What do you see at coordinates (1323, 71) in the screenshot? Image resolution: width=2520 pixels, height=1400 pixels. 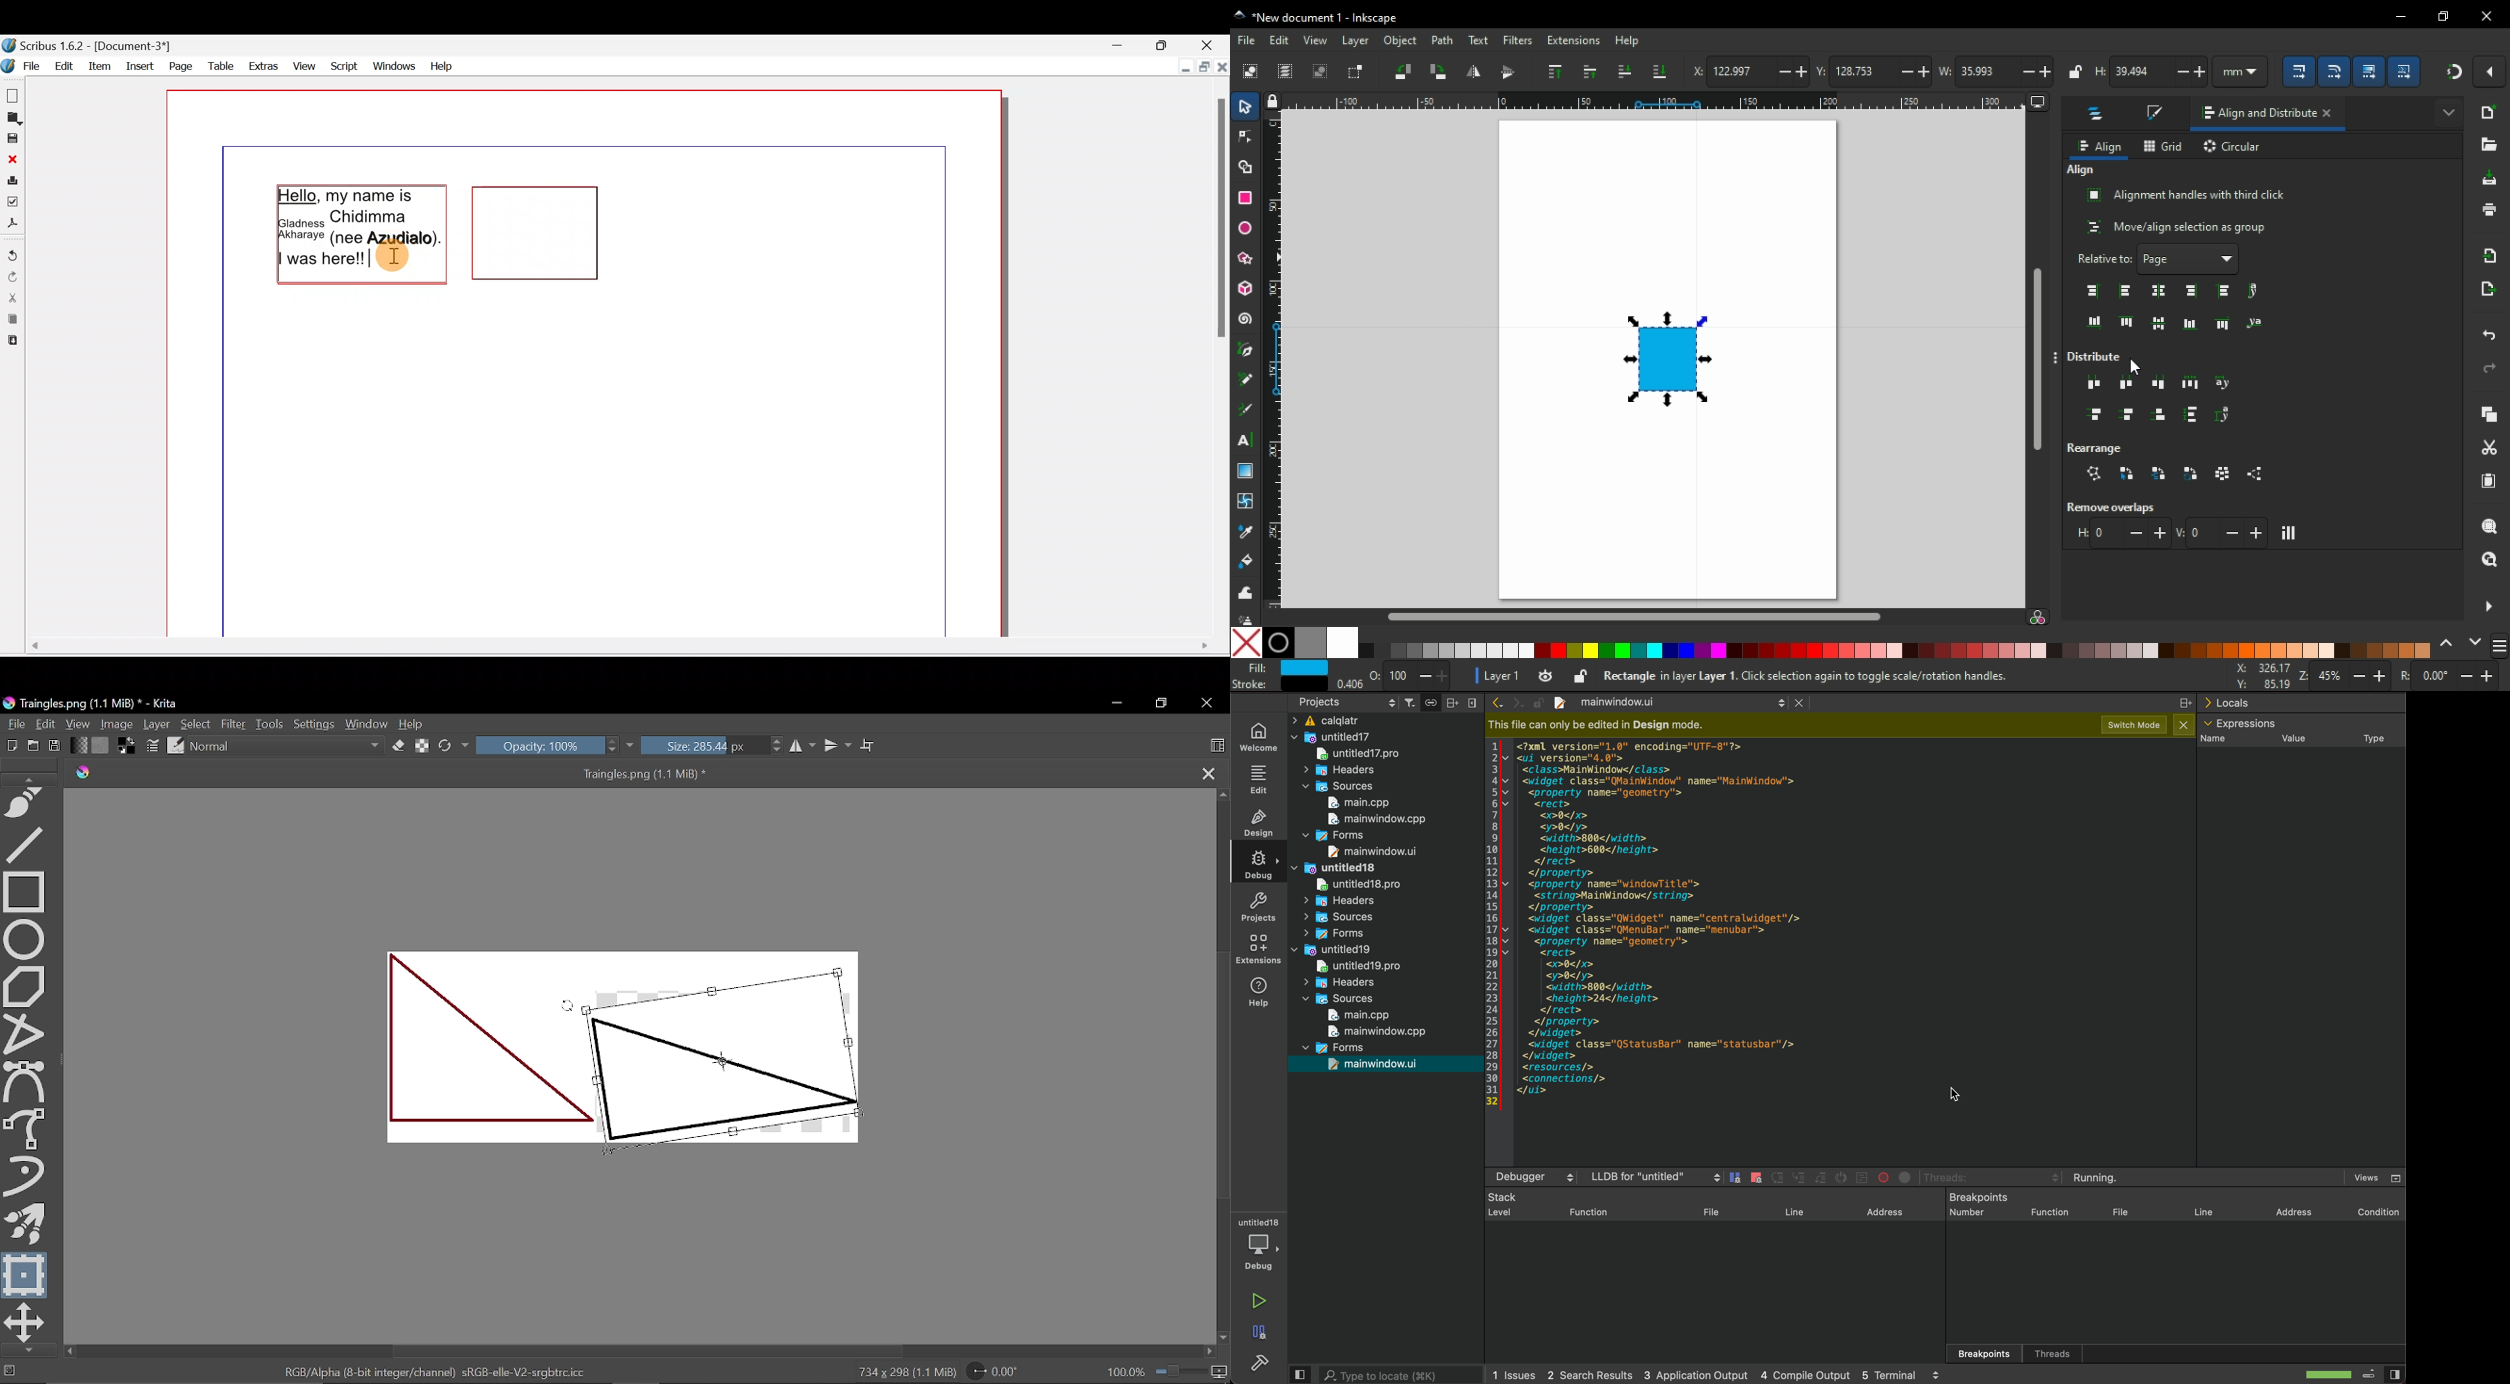 I see `deselect` at bounding box center [1323, 71].